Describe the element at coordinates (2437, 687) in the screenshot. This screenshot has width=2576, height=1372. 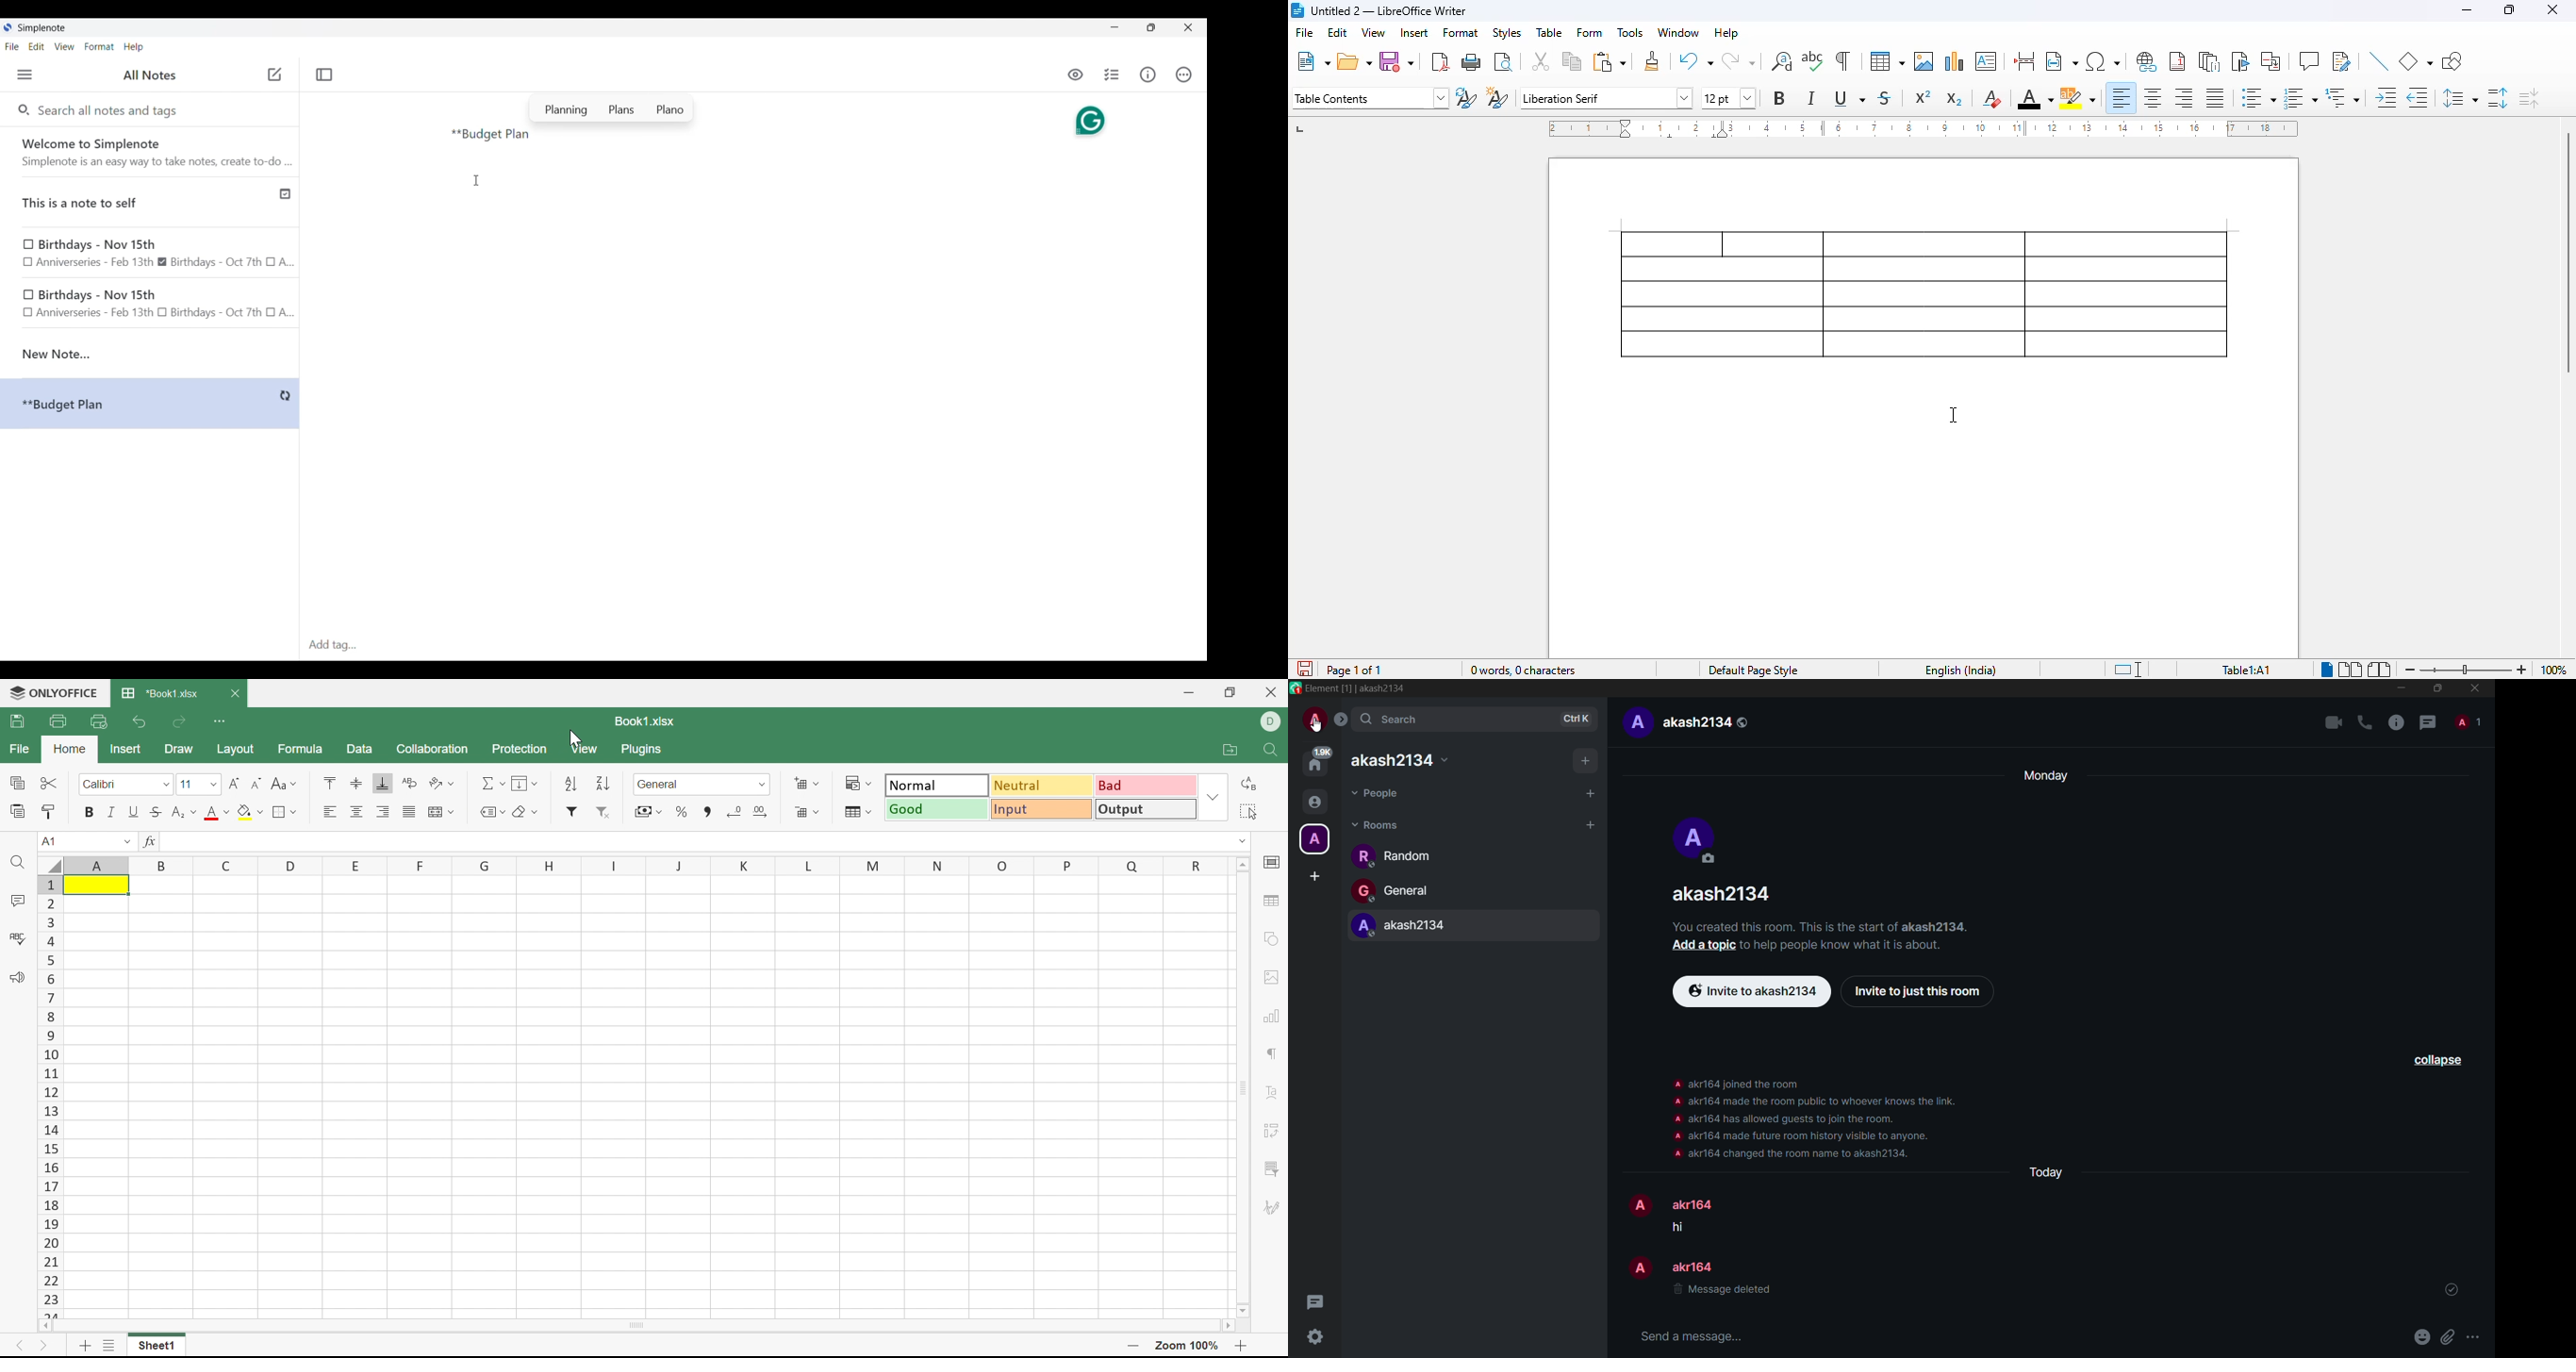
I see `maximize or restore` at that location.